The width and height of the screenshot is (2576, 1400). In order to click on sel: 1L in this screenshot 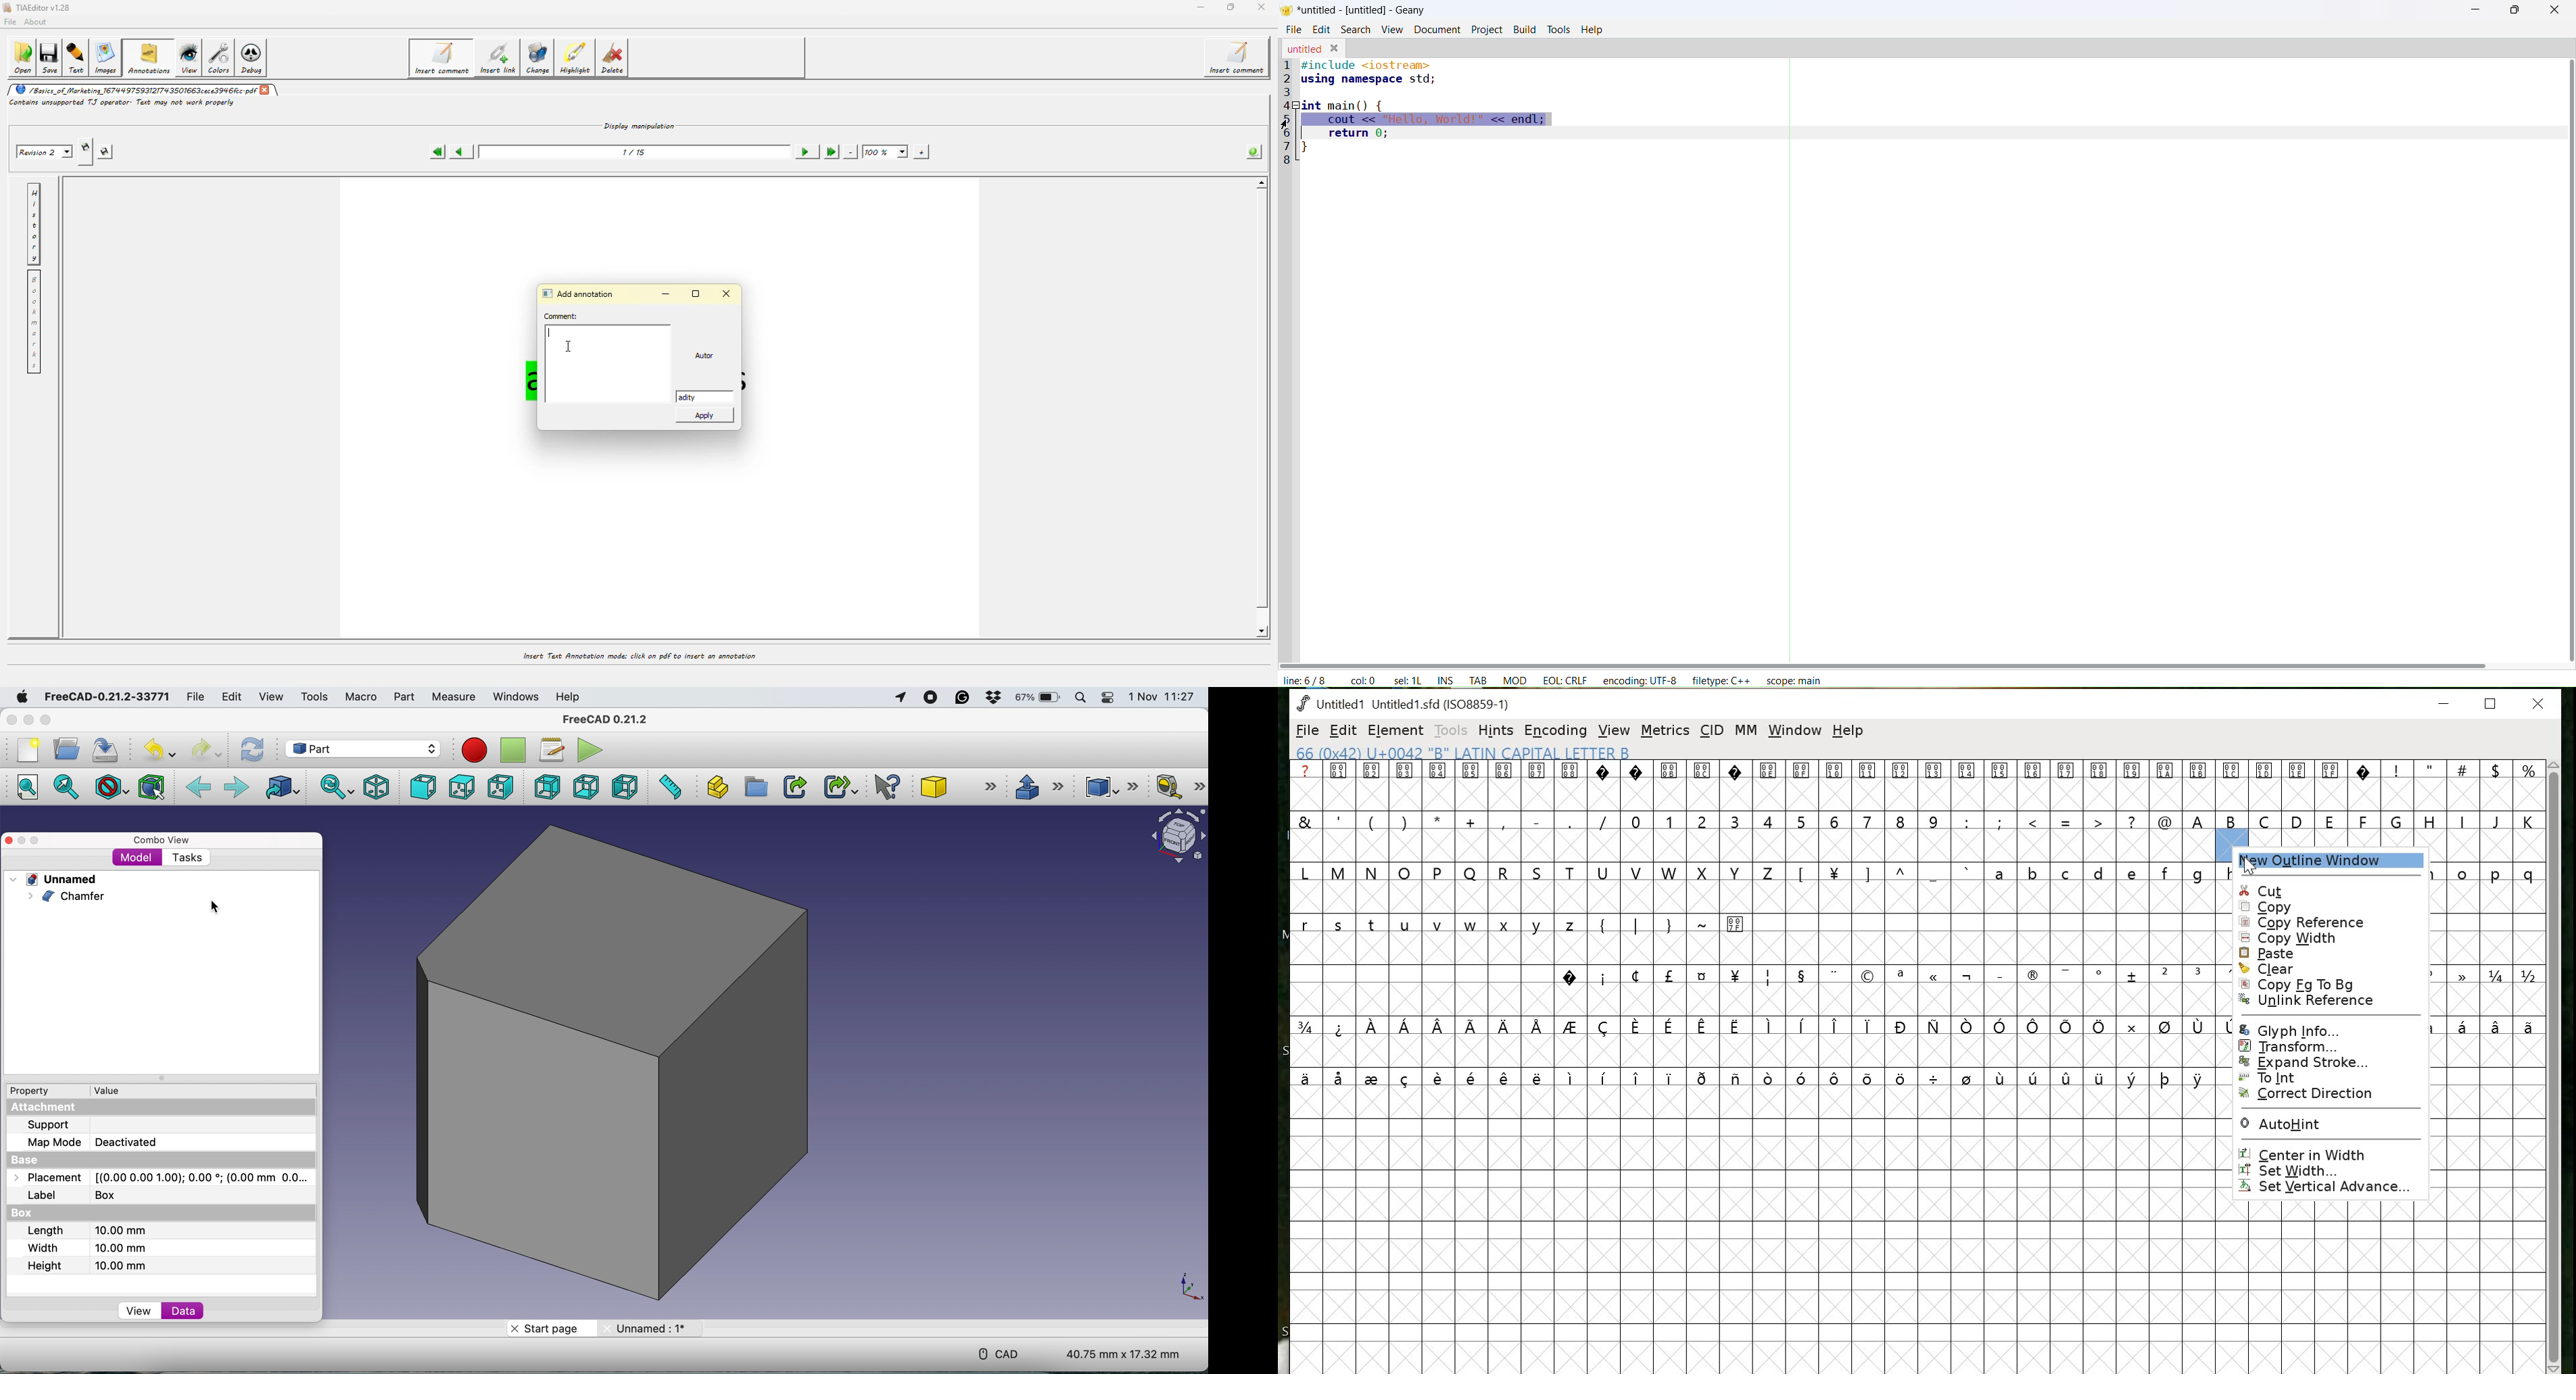, I will do `click(1408, 678)`.